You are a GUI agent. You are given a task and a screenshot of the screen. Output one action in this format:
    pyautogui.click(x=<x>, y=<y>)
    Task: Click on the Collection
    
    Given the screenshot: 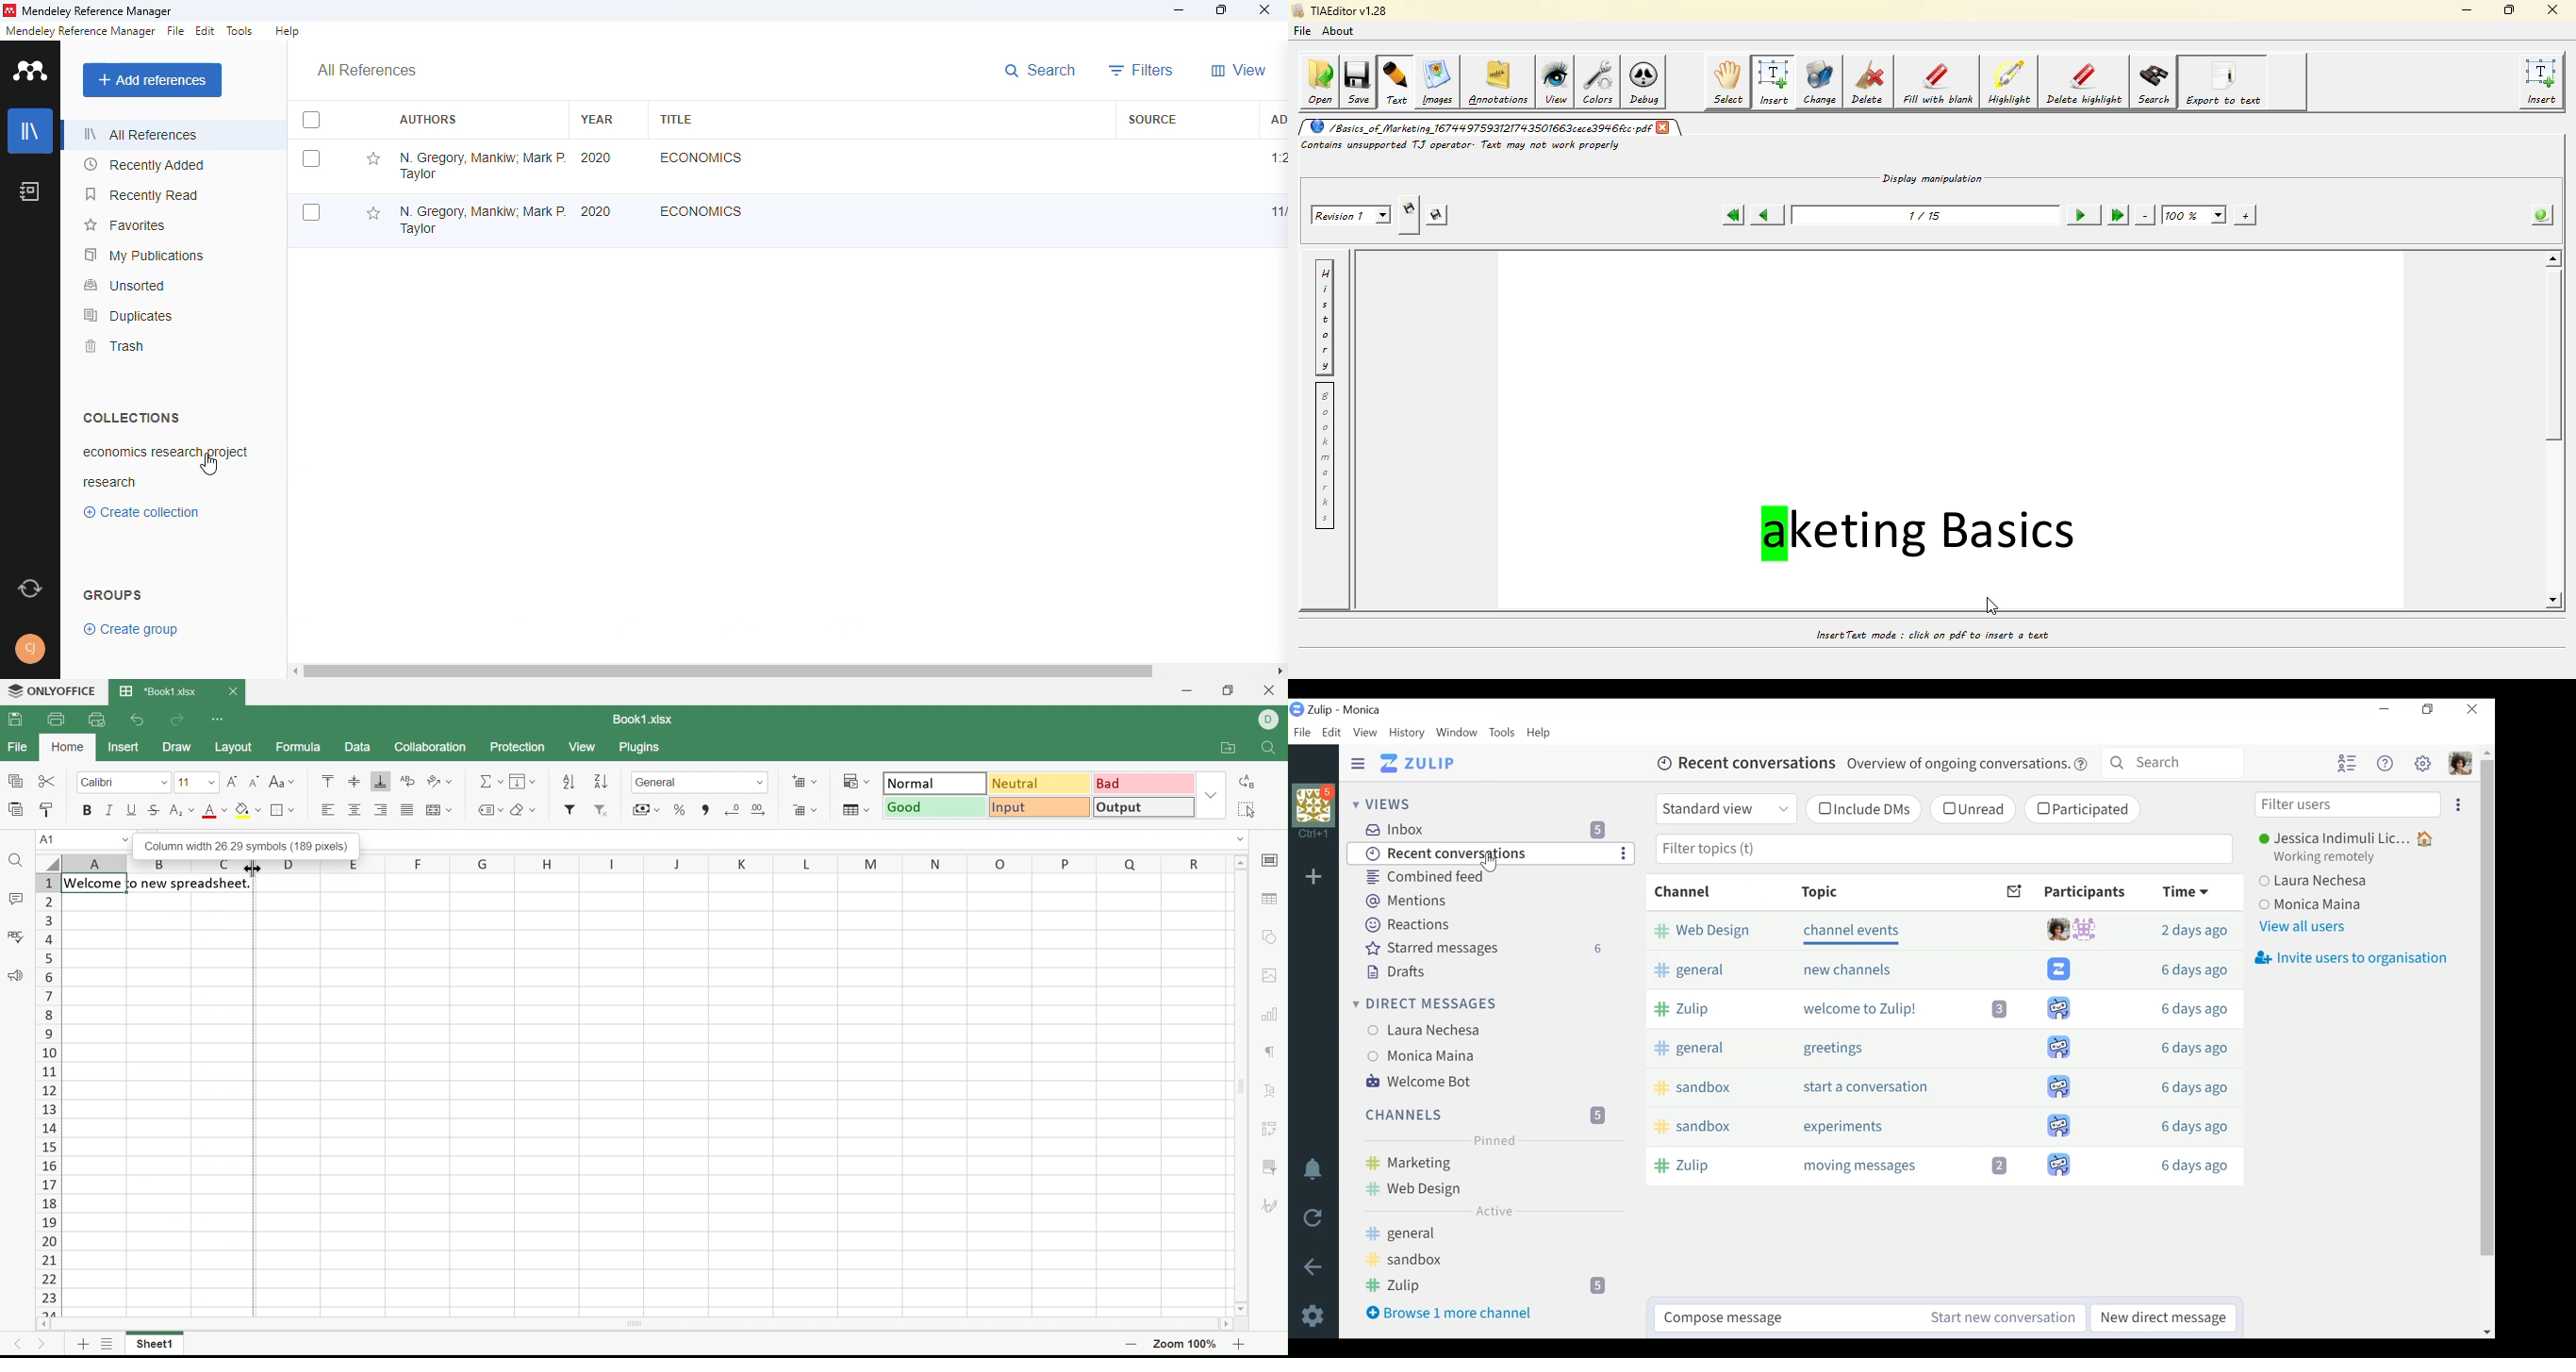 What is the action you would take?
    pyautogui.click(x=430, y=747)
    